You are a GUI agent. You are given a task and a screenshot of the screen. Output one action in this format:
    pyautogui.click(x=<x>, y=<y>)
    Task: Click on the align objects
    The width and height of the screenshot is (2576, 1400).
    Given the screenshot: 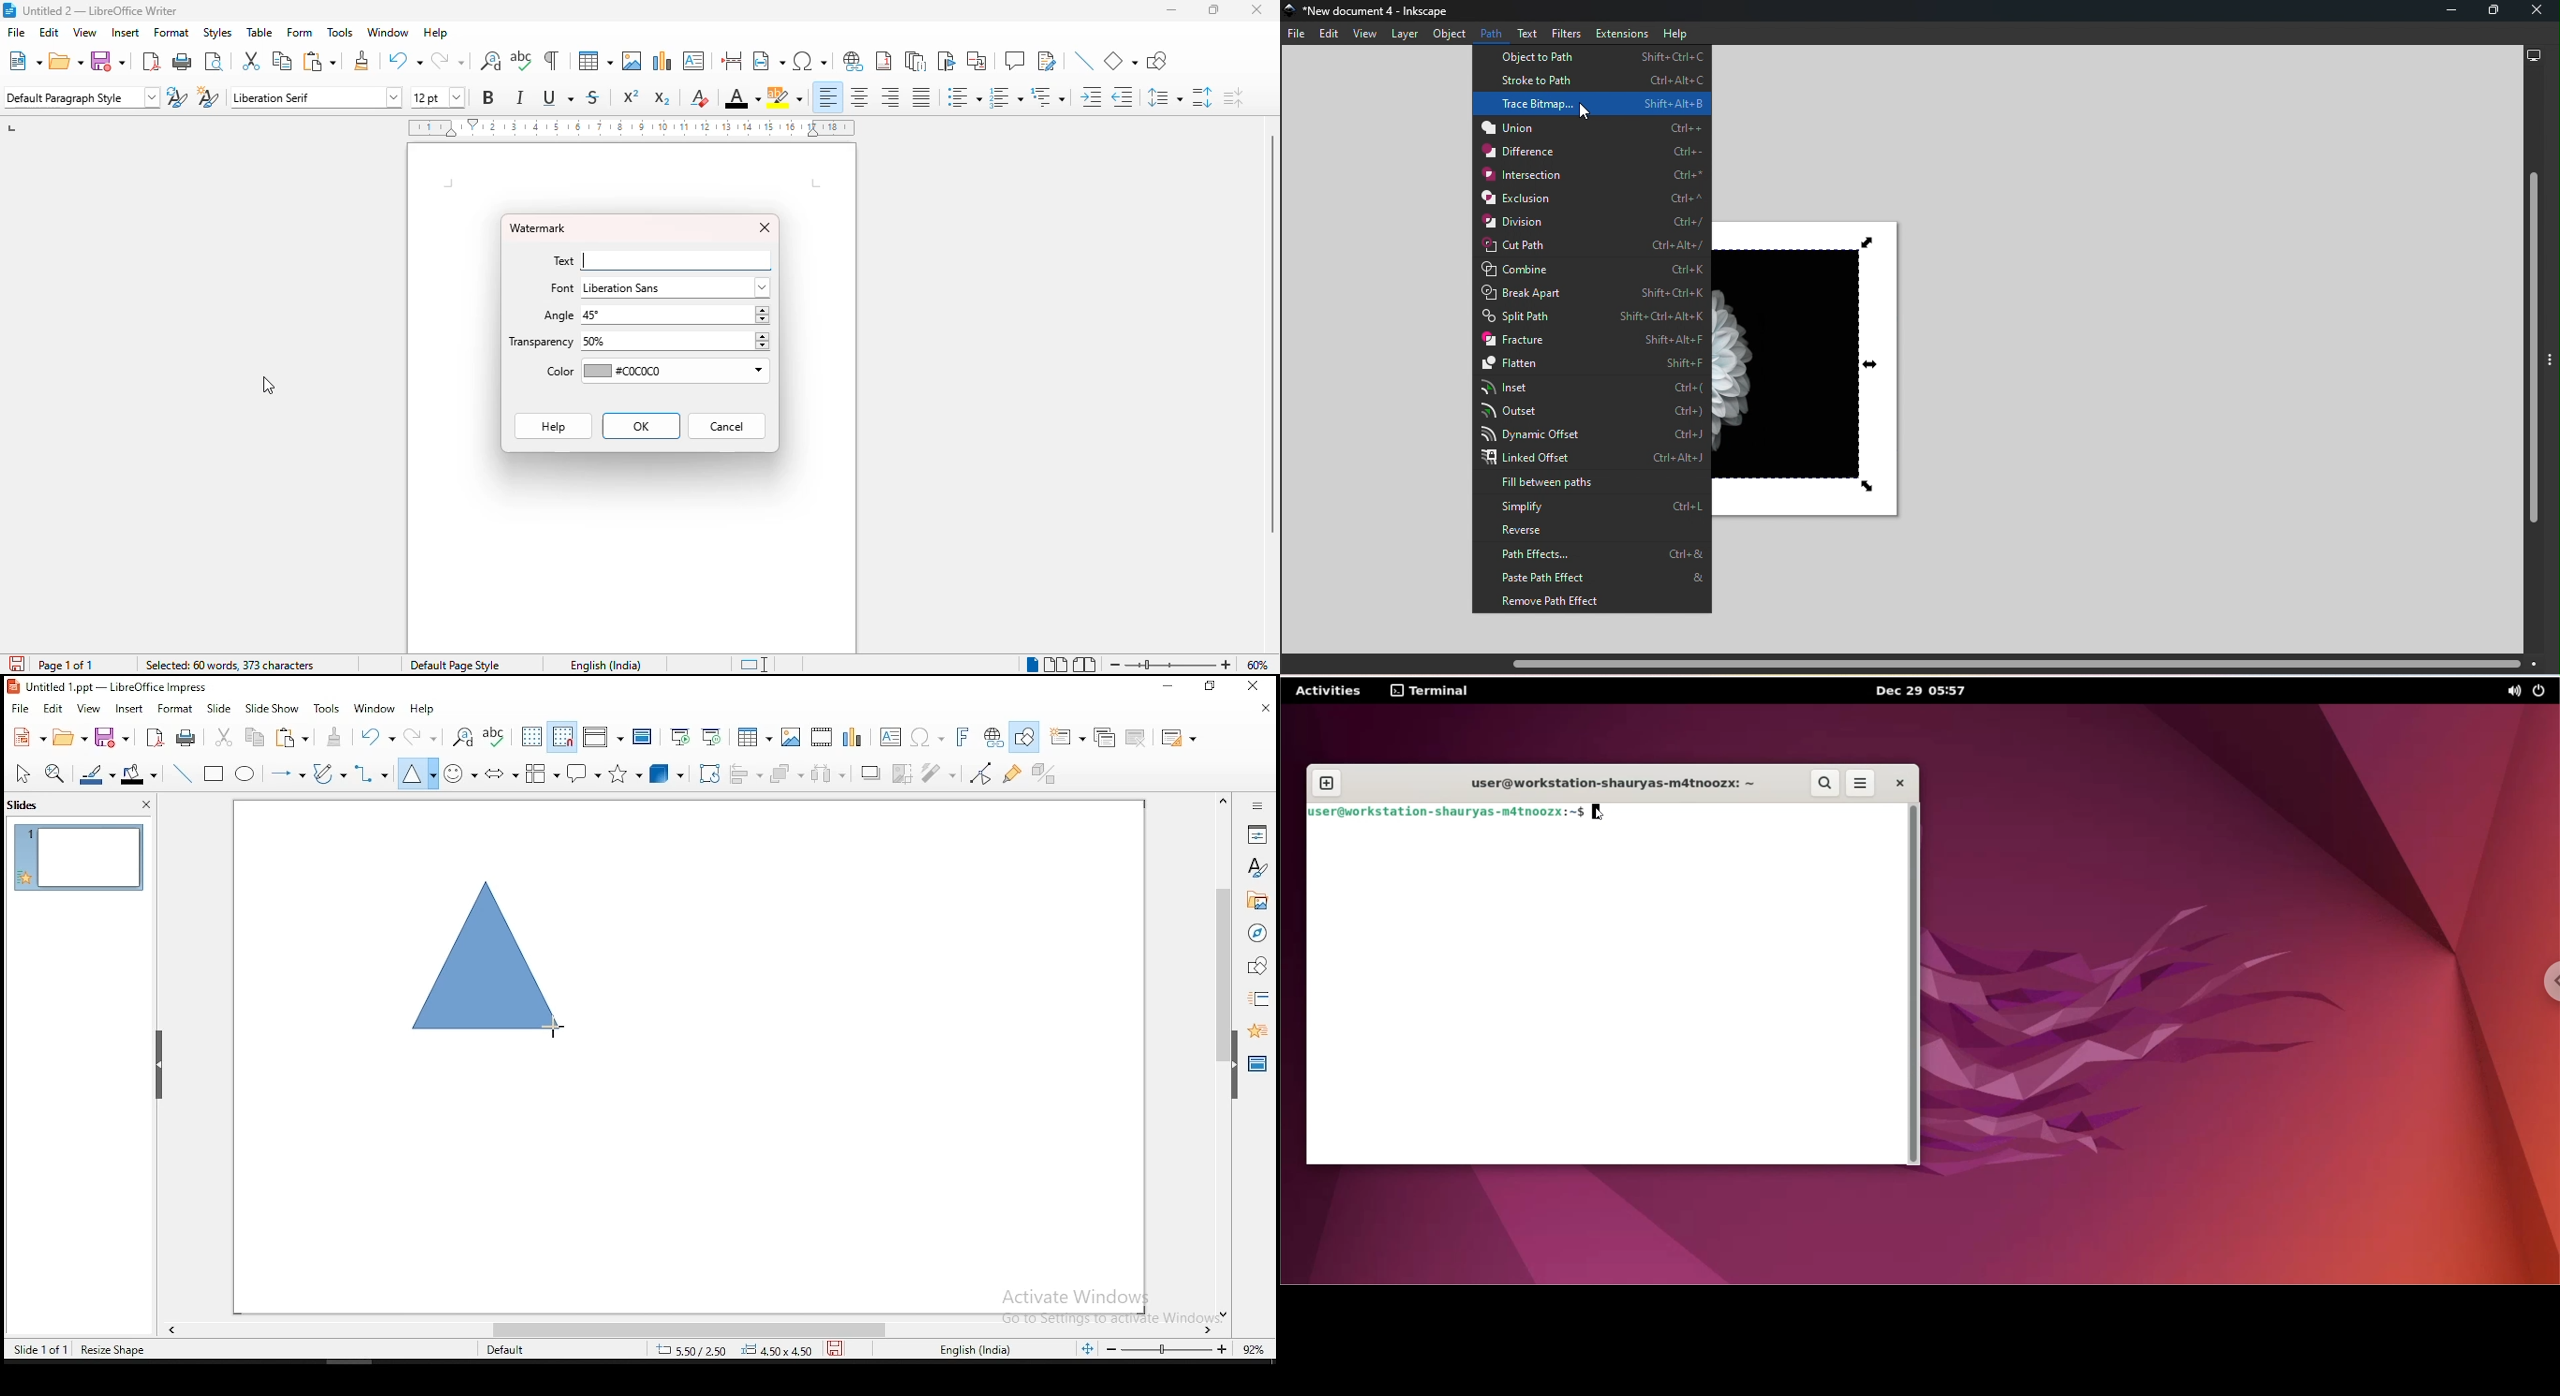 What is the action you would take?
    pyautogui.click(x=745, y=775)
    